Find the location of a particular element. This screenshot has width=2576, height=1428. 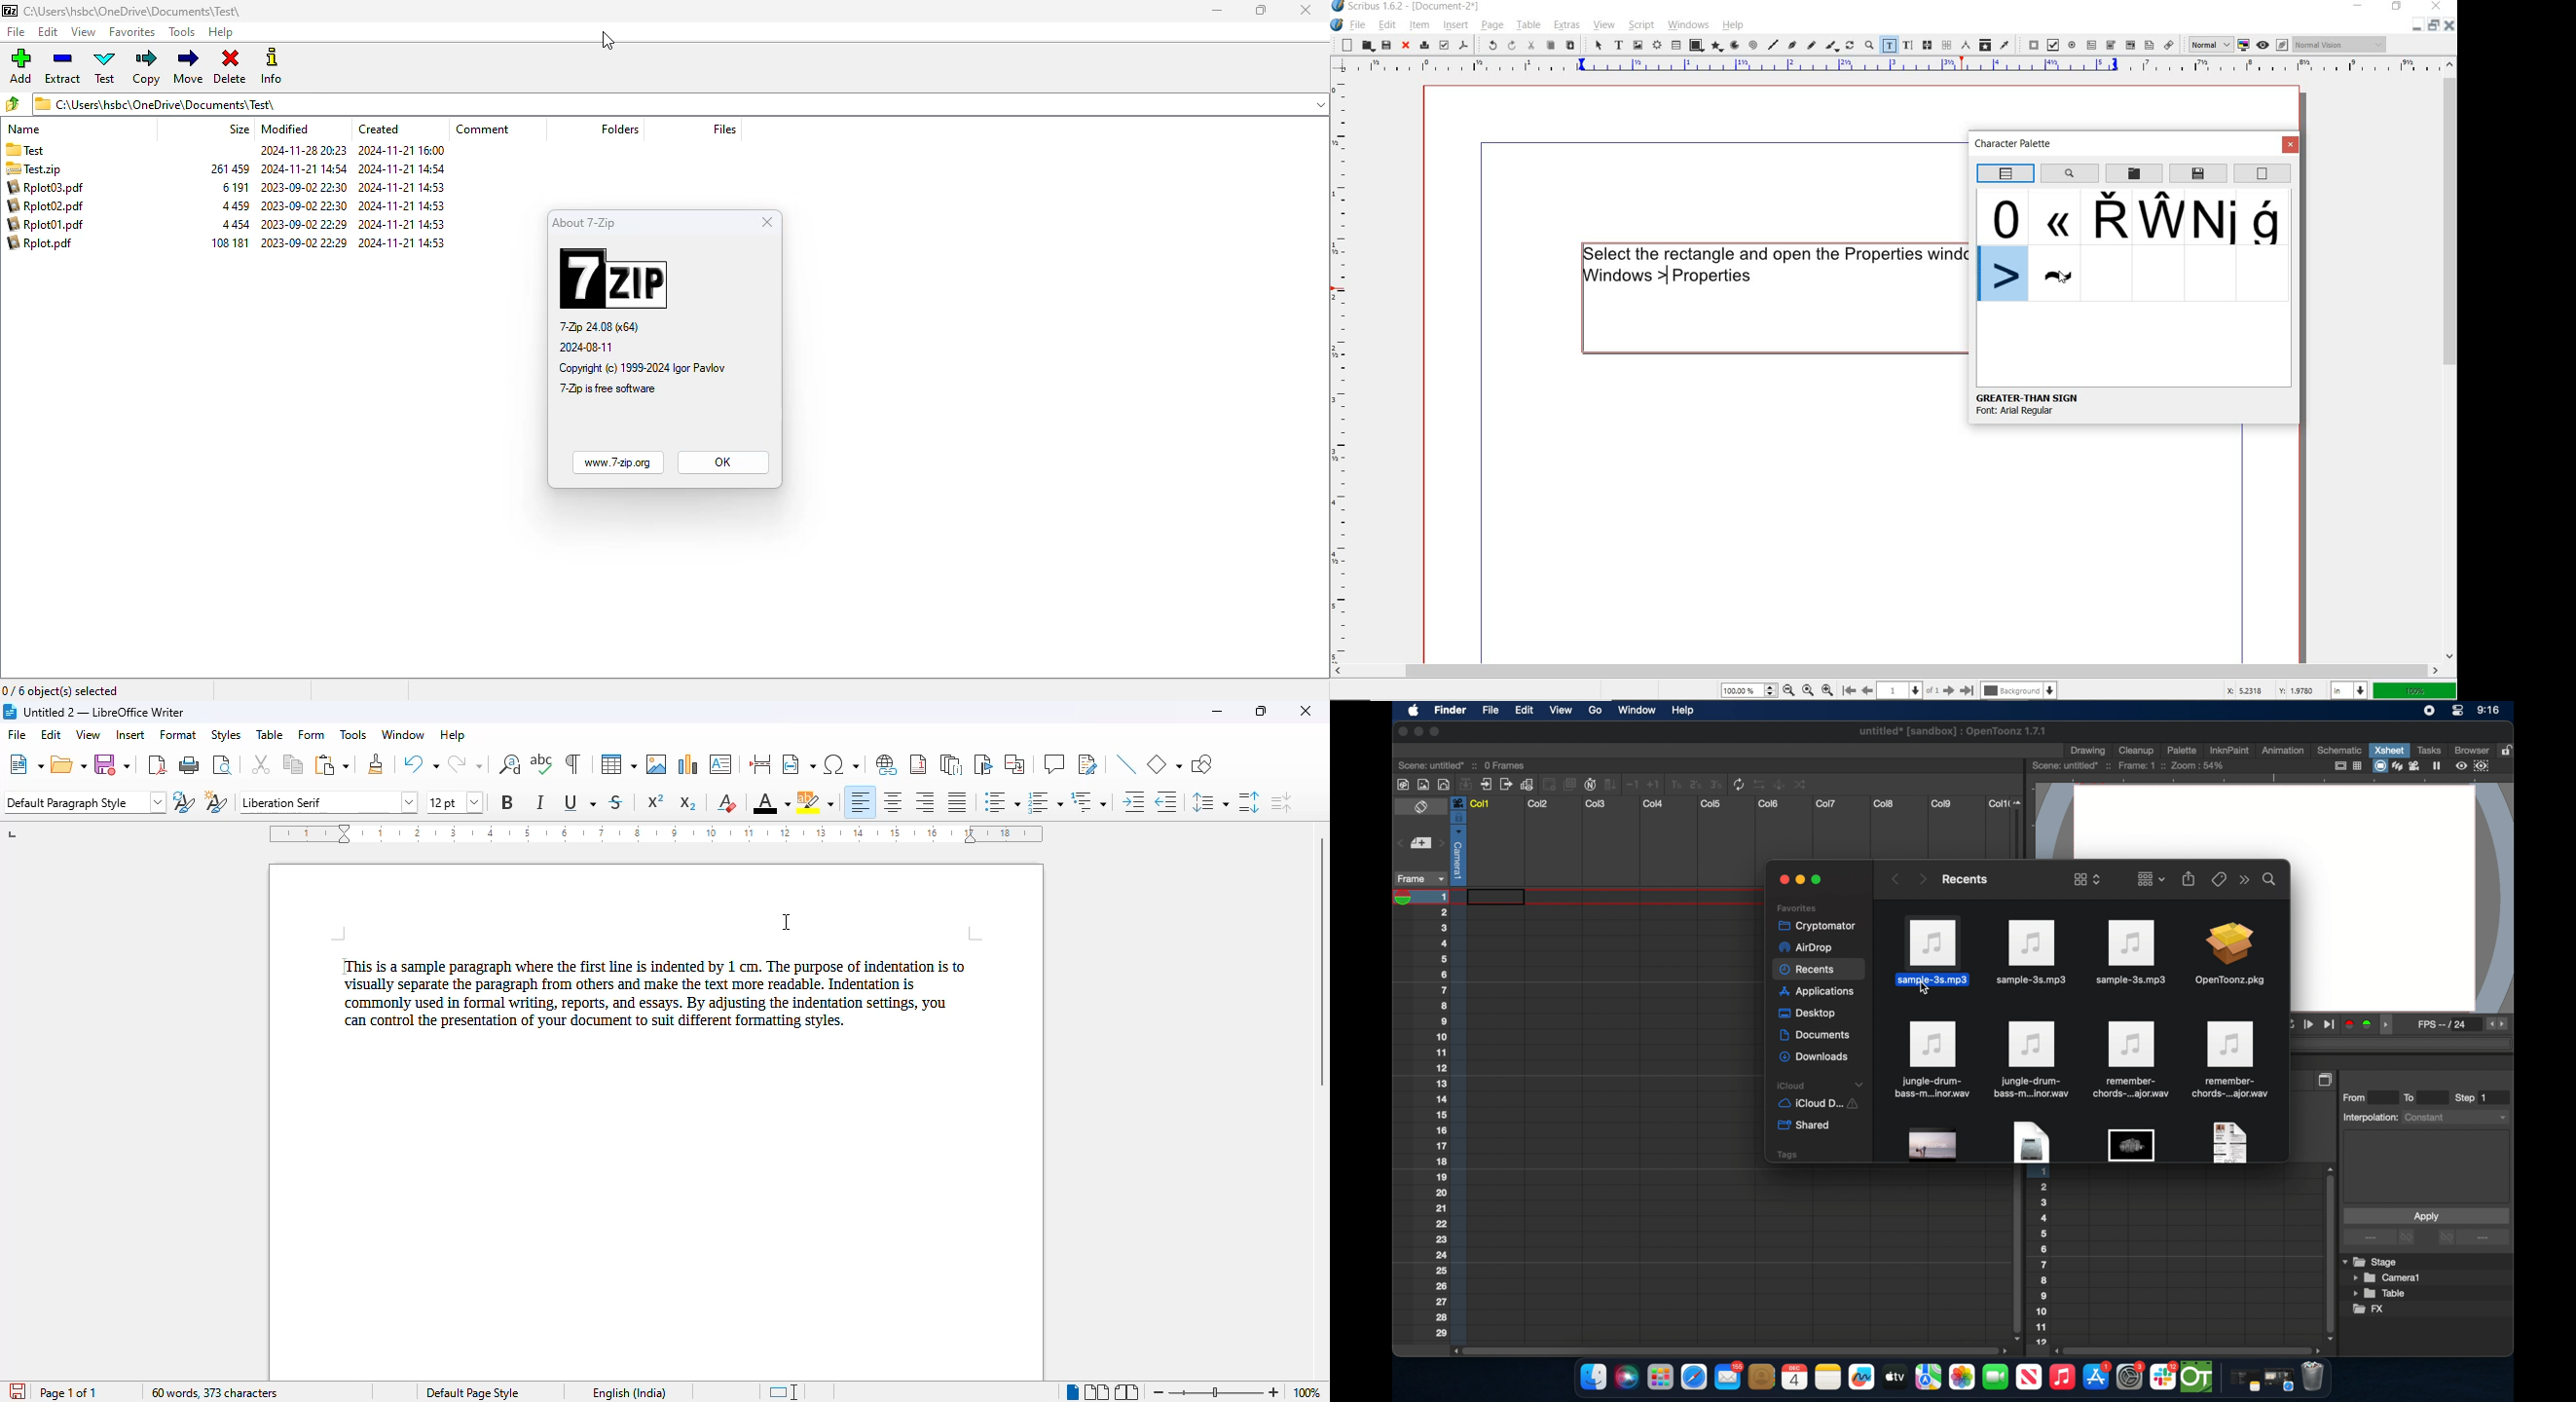

help is located at coordinates (1733, 26).